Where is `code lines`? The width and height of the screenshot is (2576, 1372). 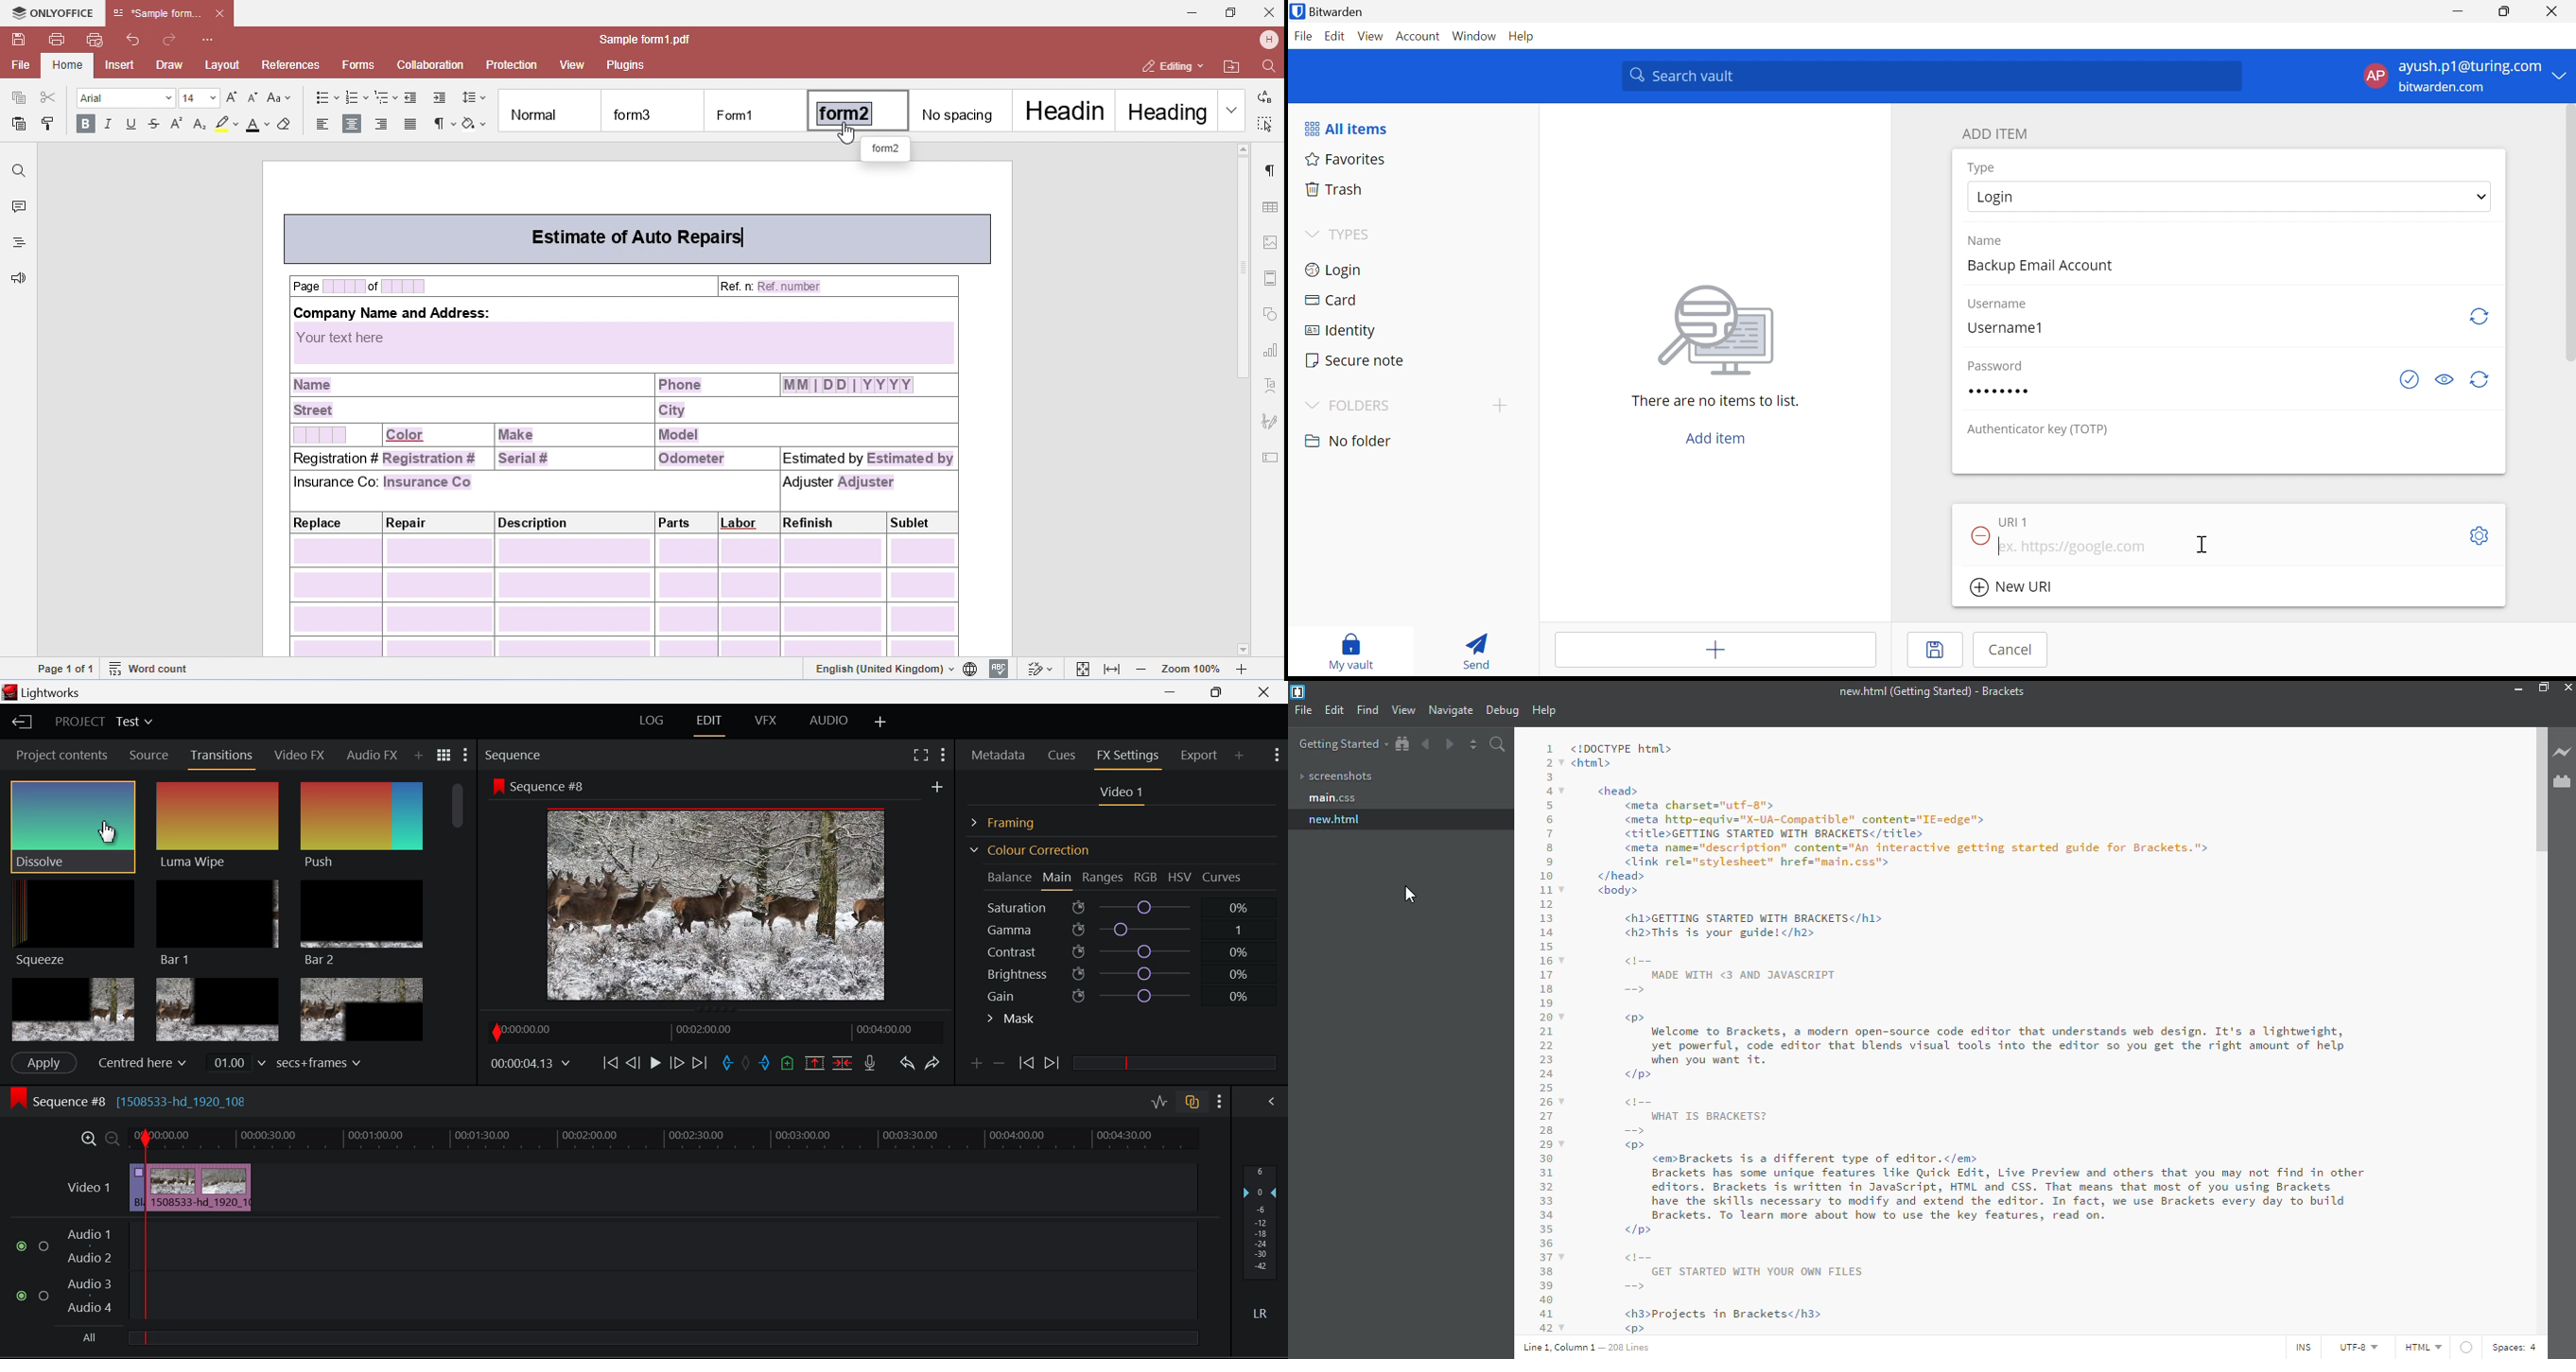 code lines is located at coordinates (1543, 1034).